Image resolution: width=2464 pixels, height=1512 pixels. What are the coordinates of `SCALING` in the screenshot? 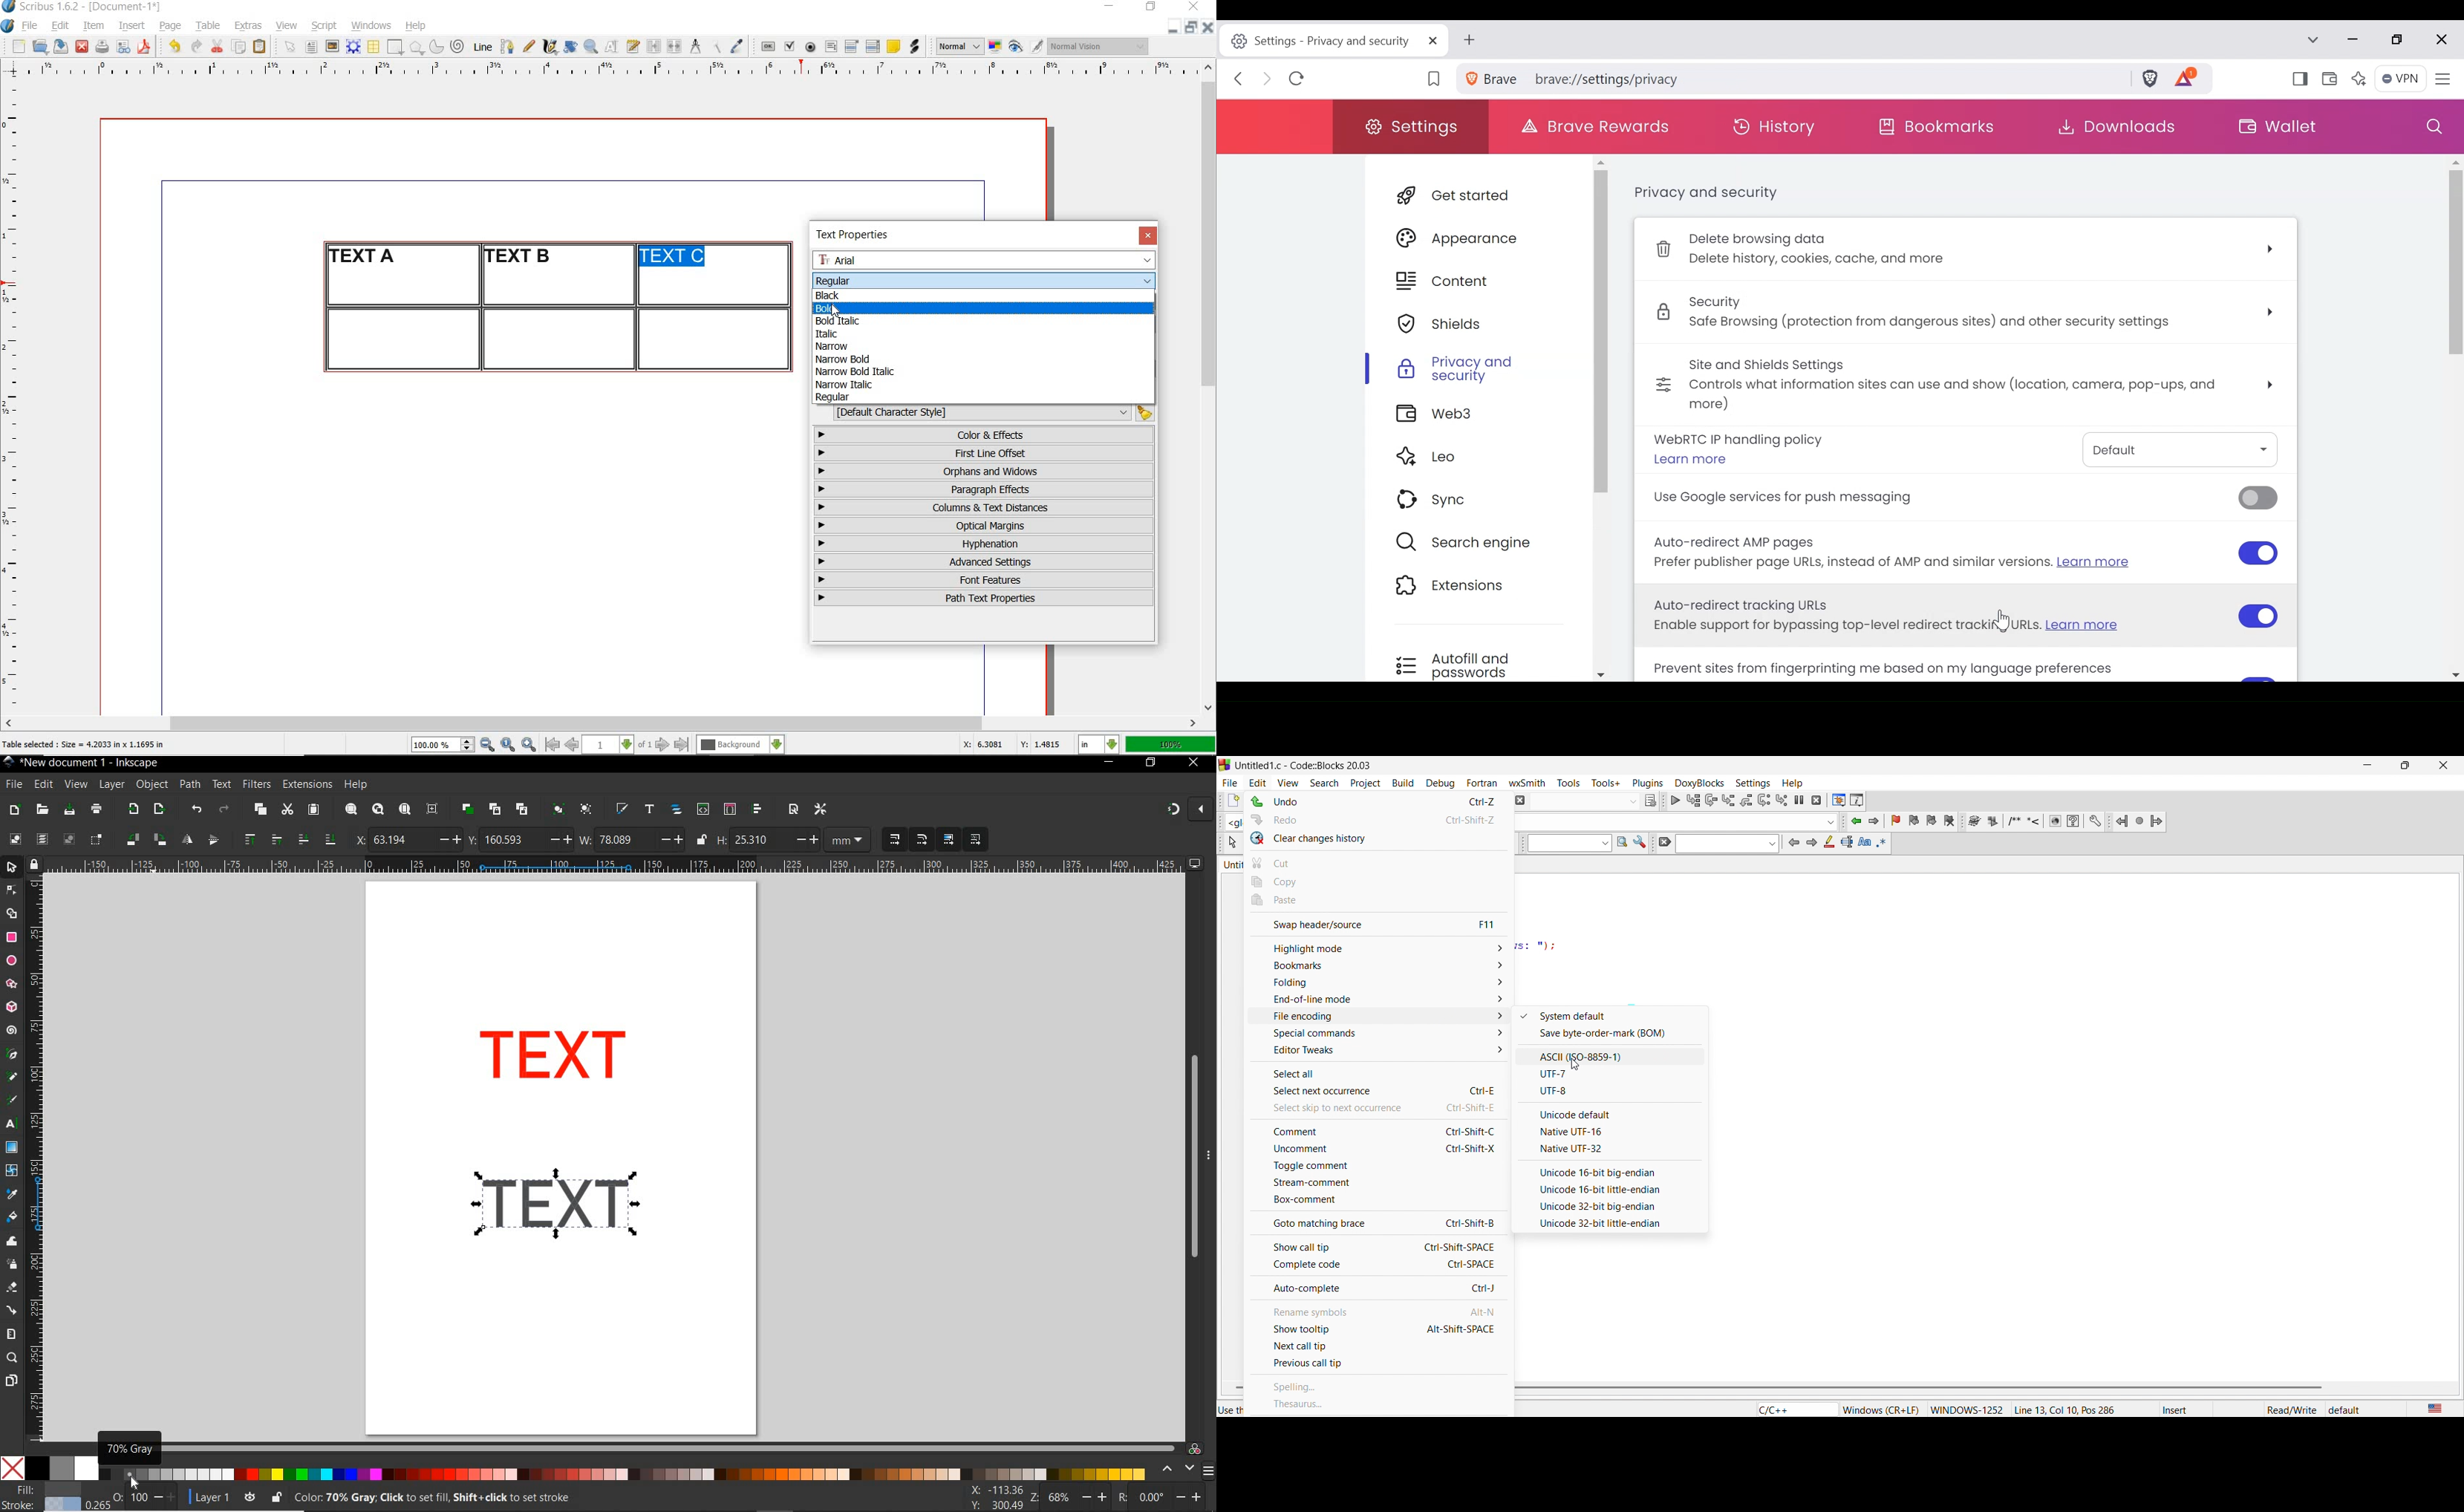 It's located at (908, 840).